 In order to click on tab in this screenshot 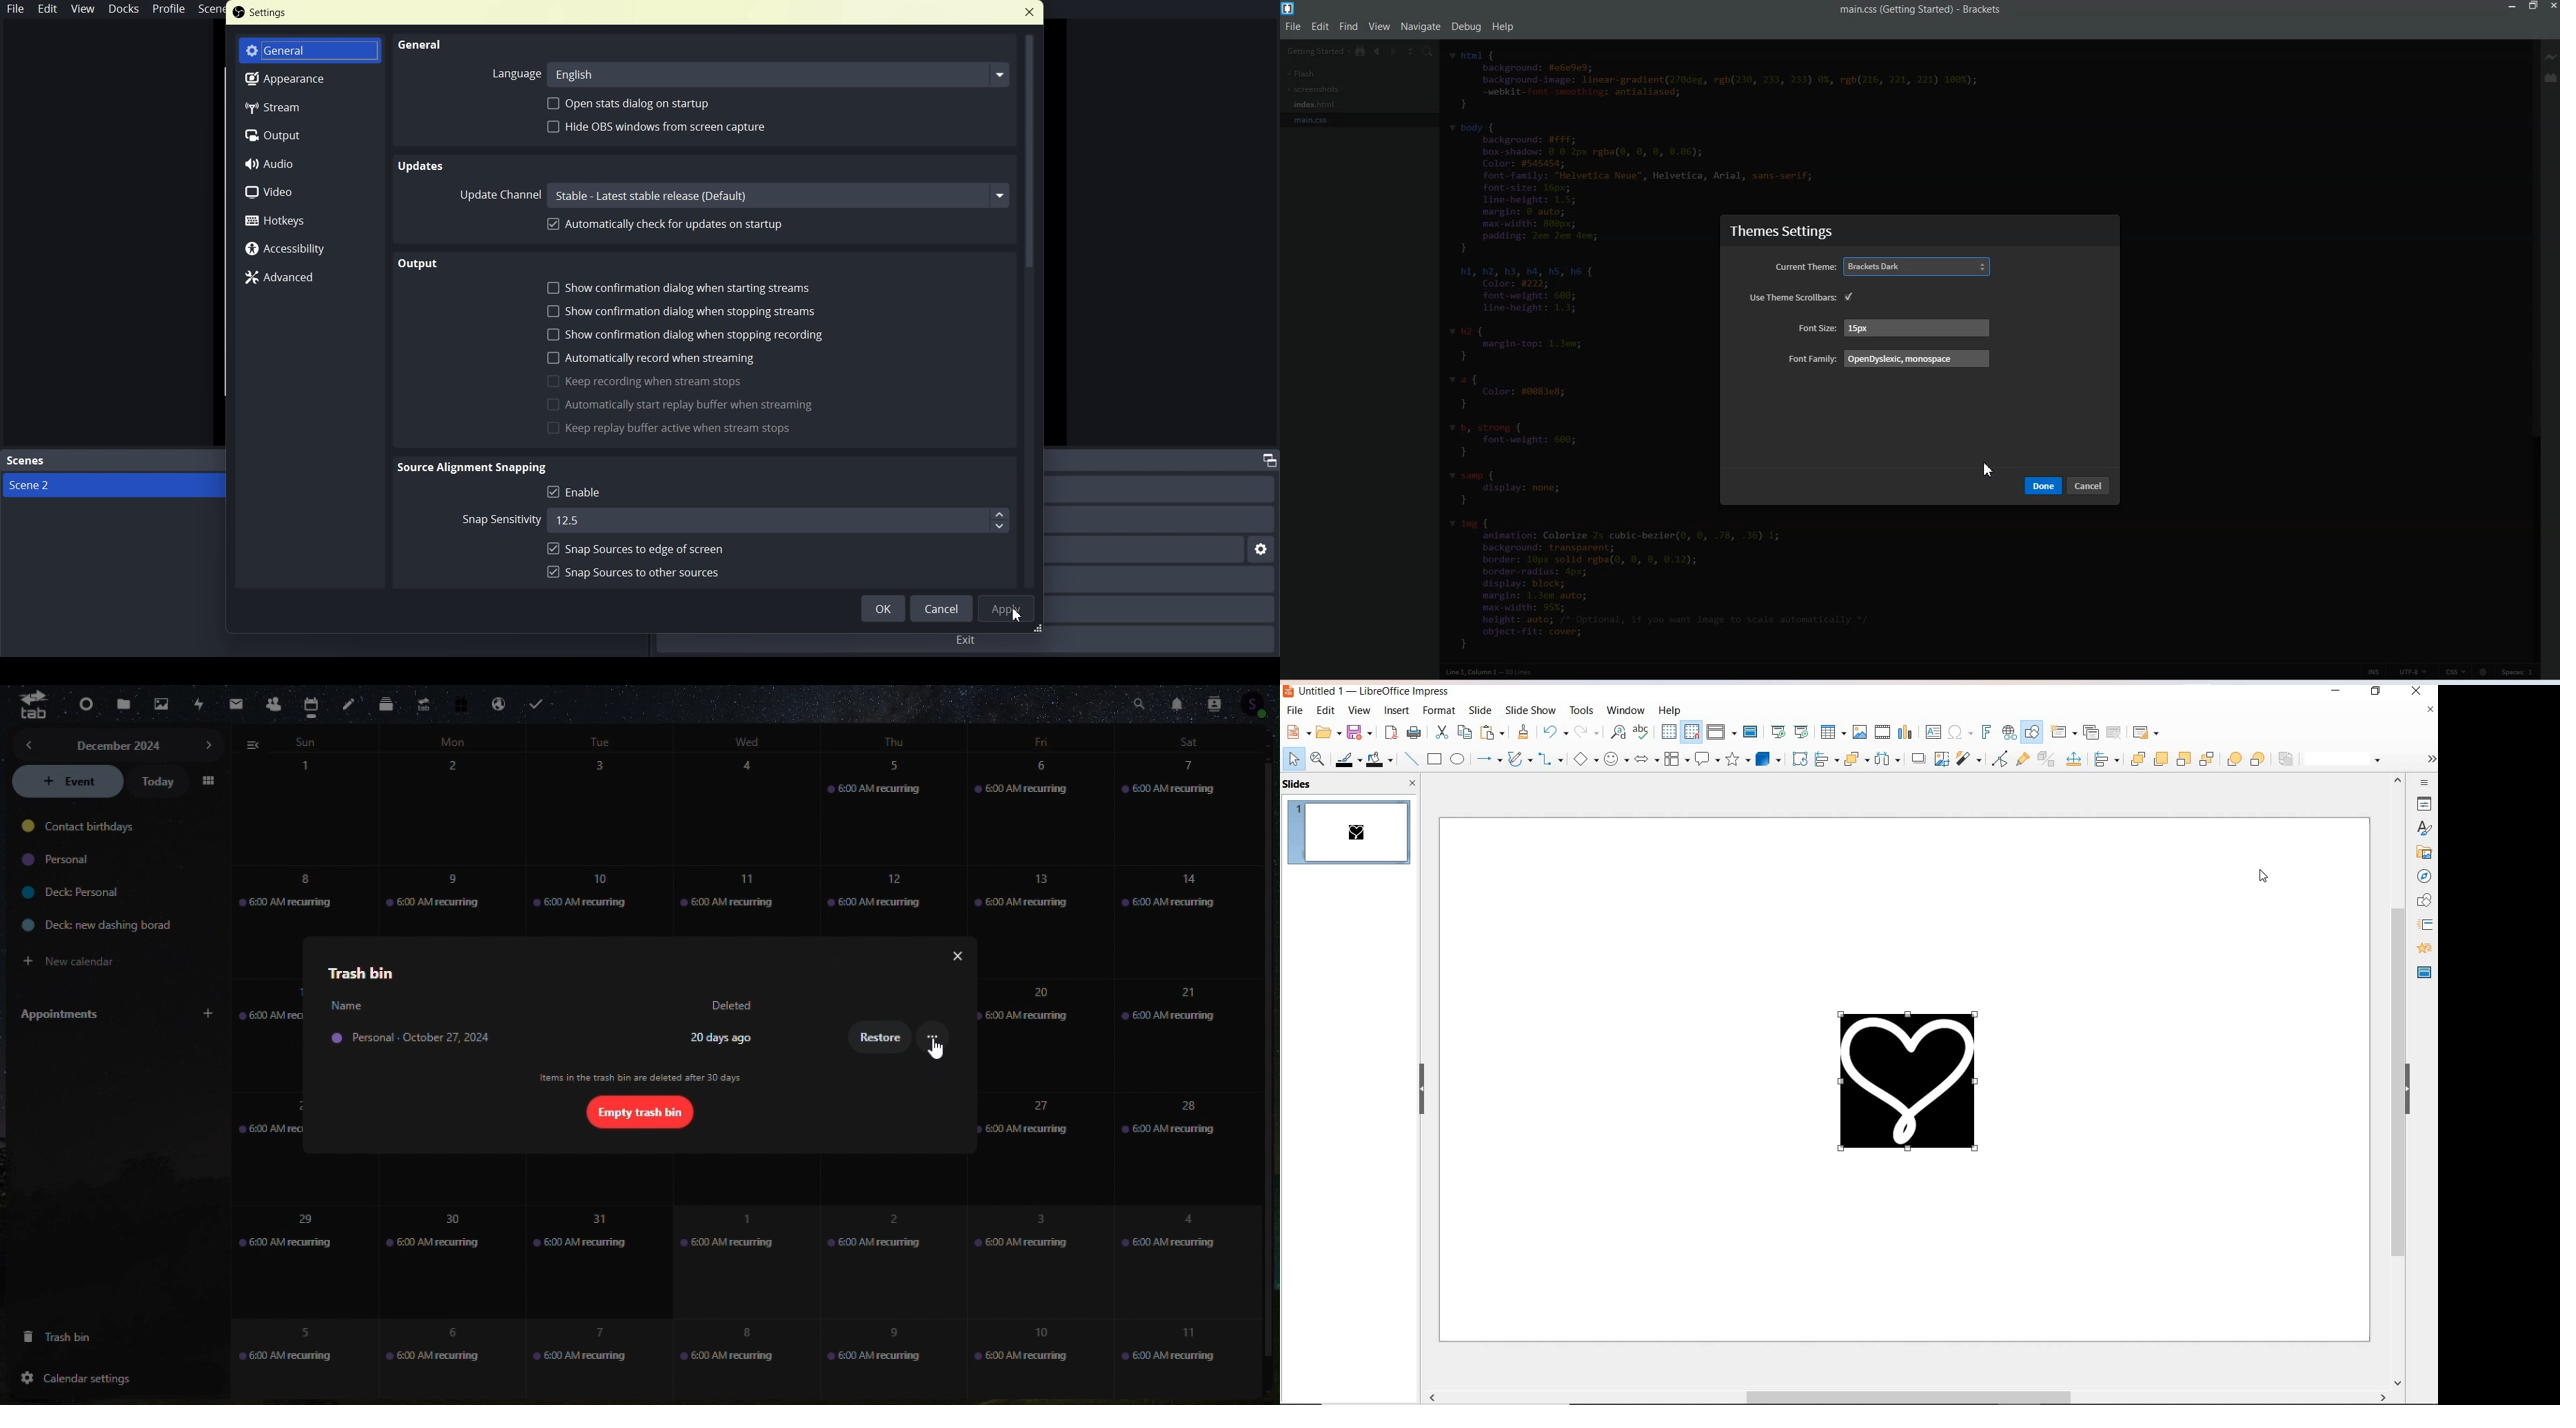, I will do `click(33, 709)`.